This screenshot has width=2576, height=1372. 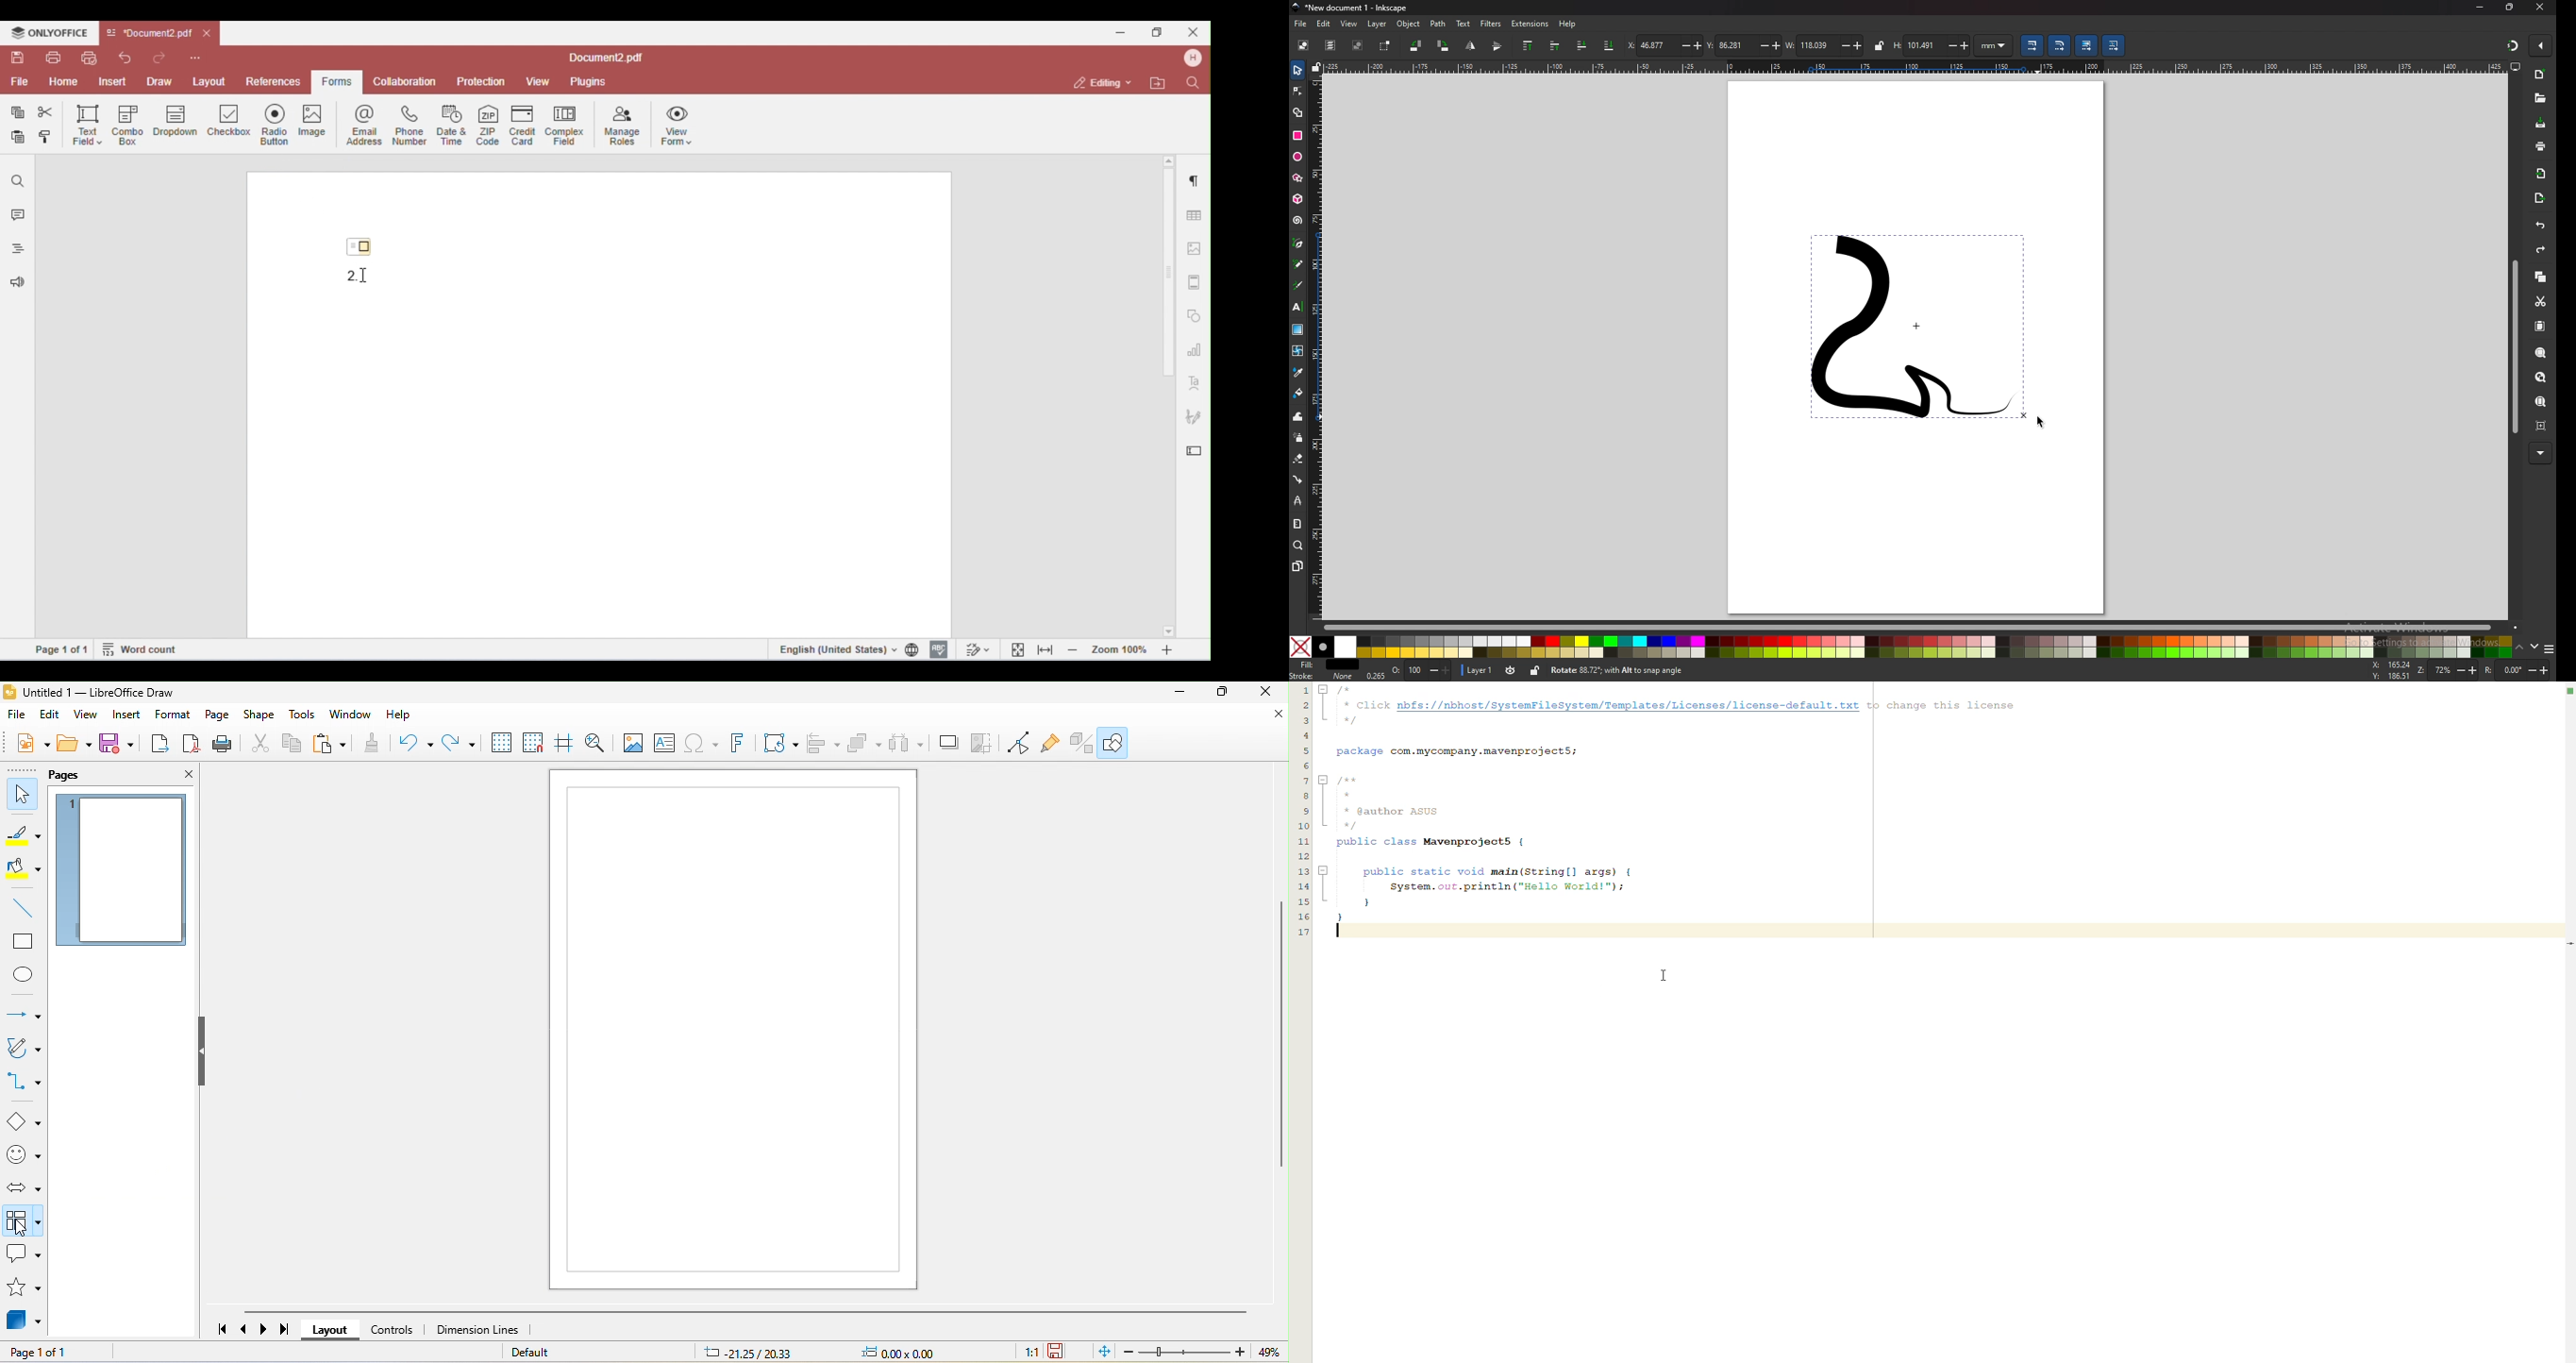 I want to click on canvas, so click(x=737, y=1029).